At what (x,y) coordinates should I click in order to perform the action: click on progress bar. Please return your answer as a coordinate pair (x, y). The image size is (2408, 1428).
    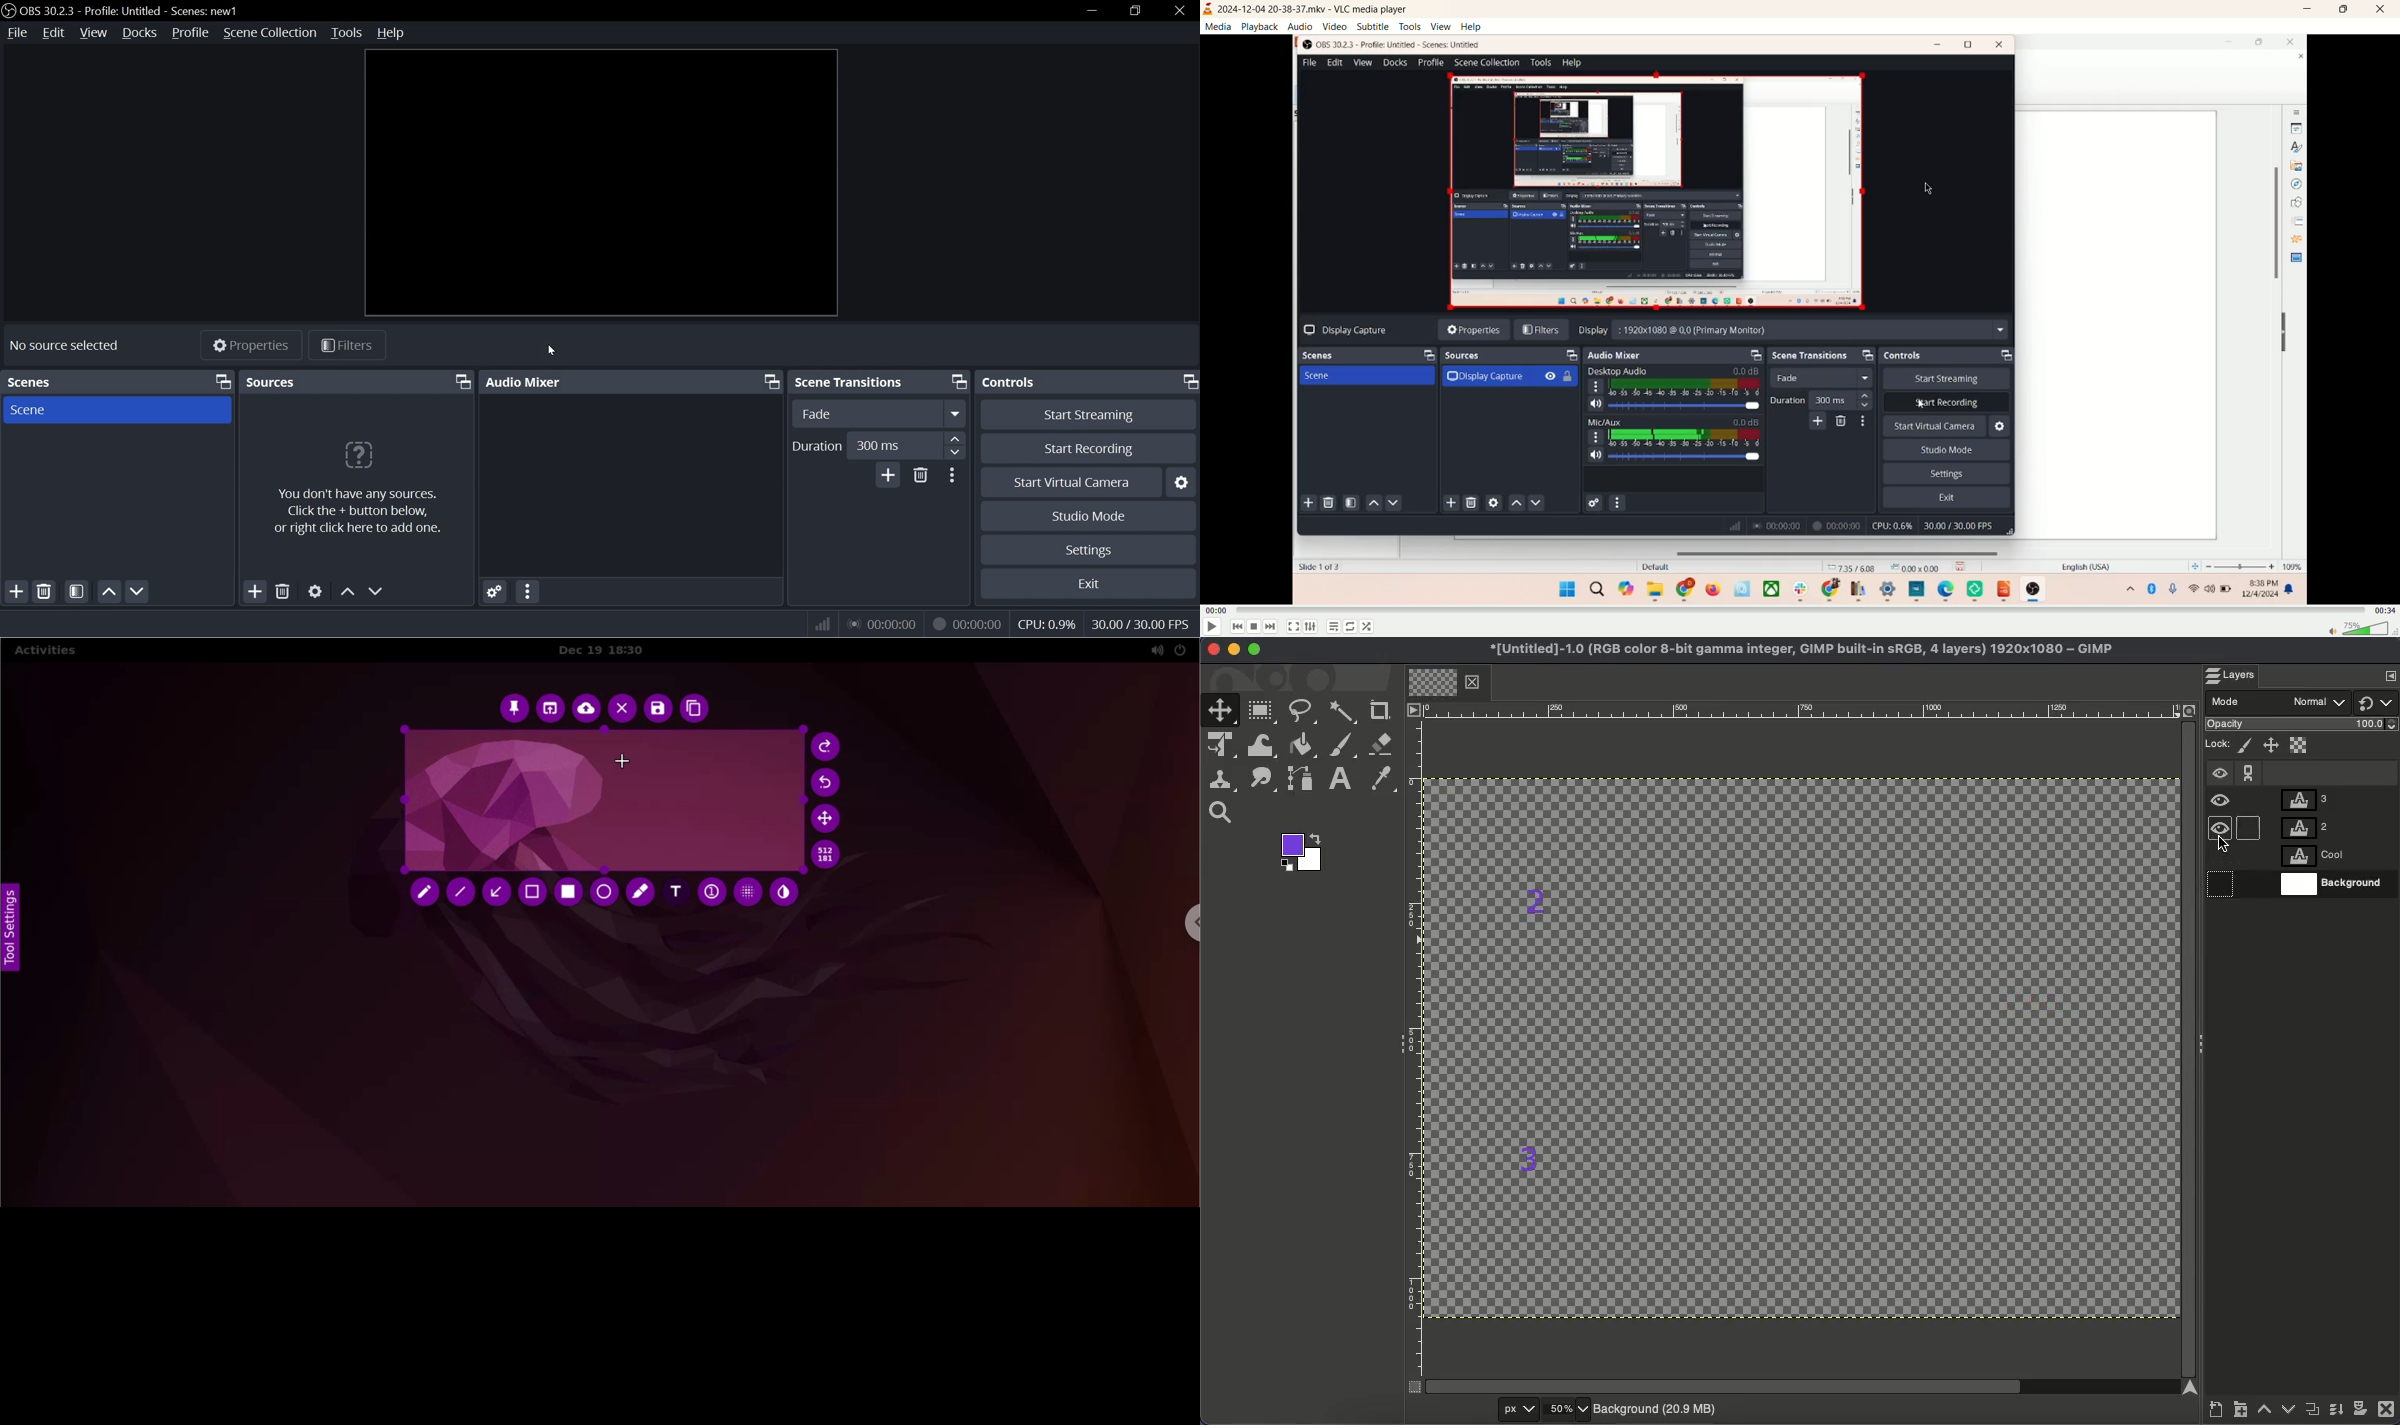
    Looking at the image, I should click on (1799, 611).